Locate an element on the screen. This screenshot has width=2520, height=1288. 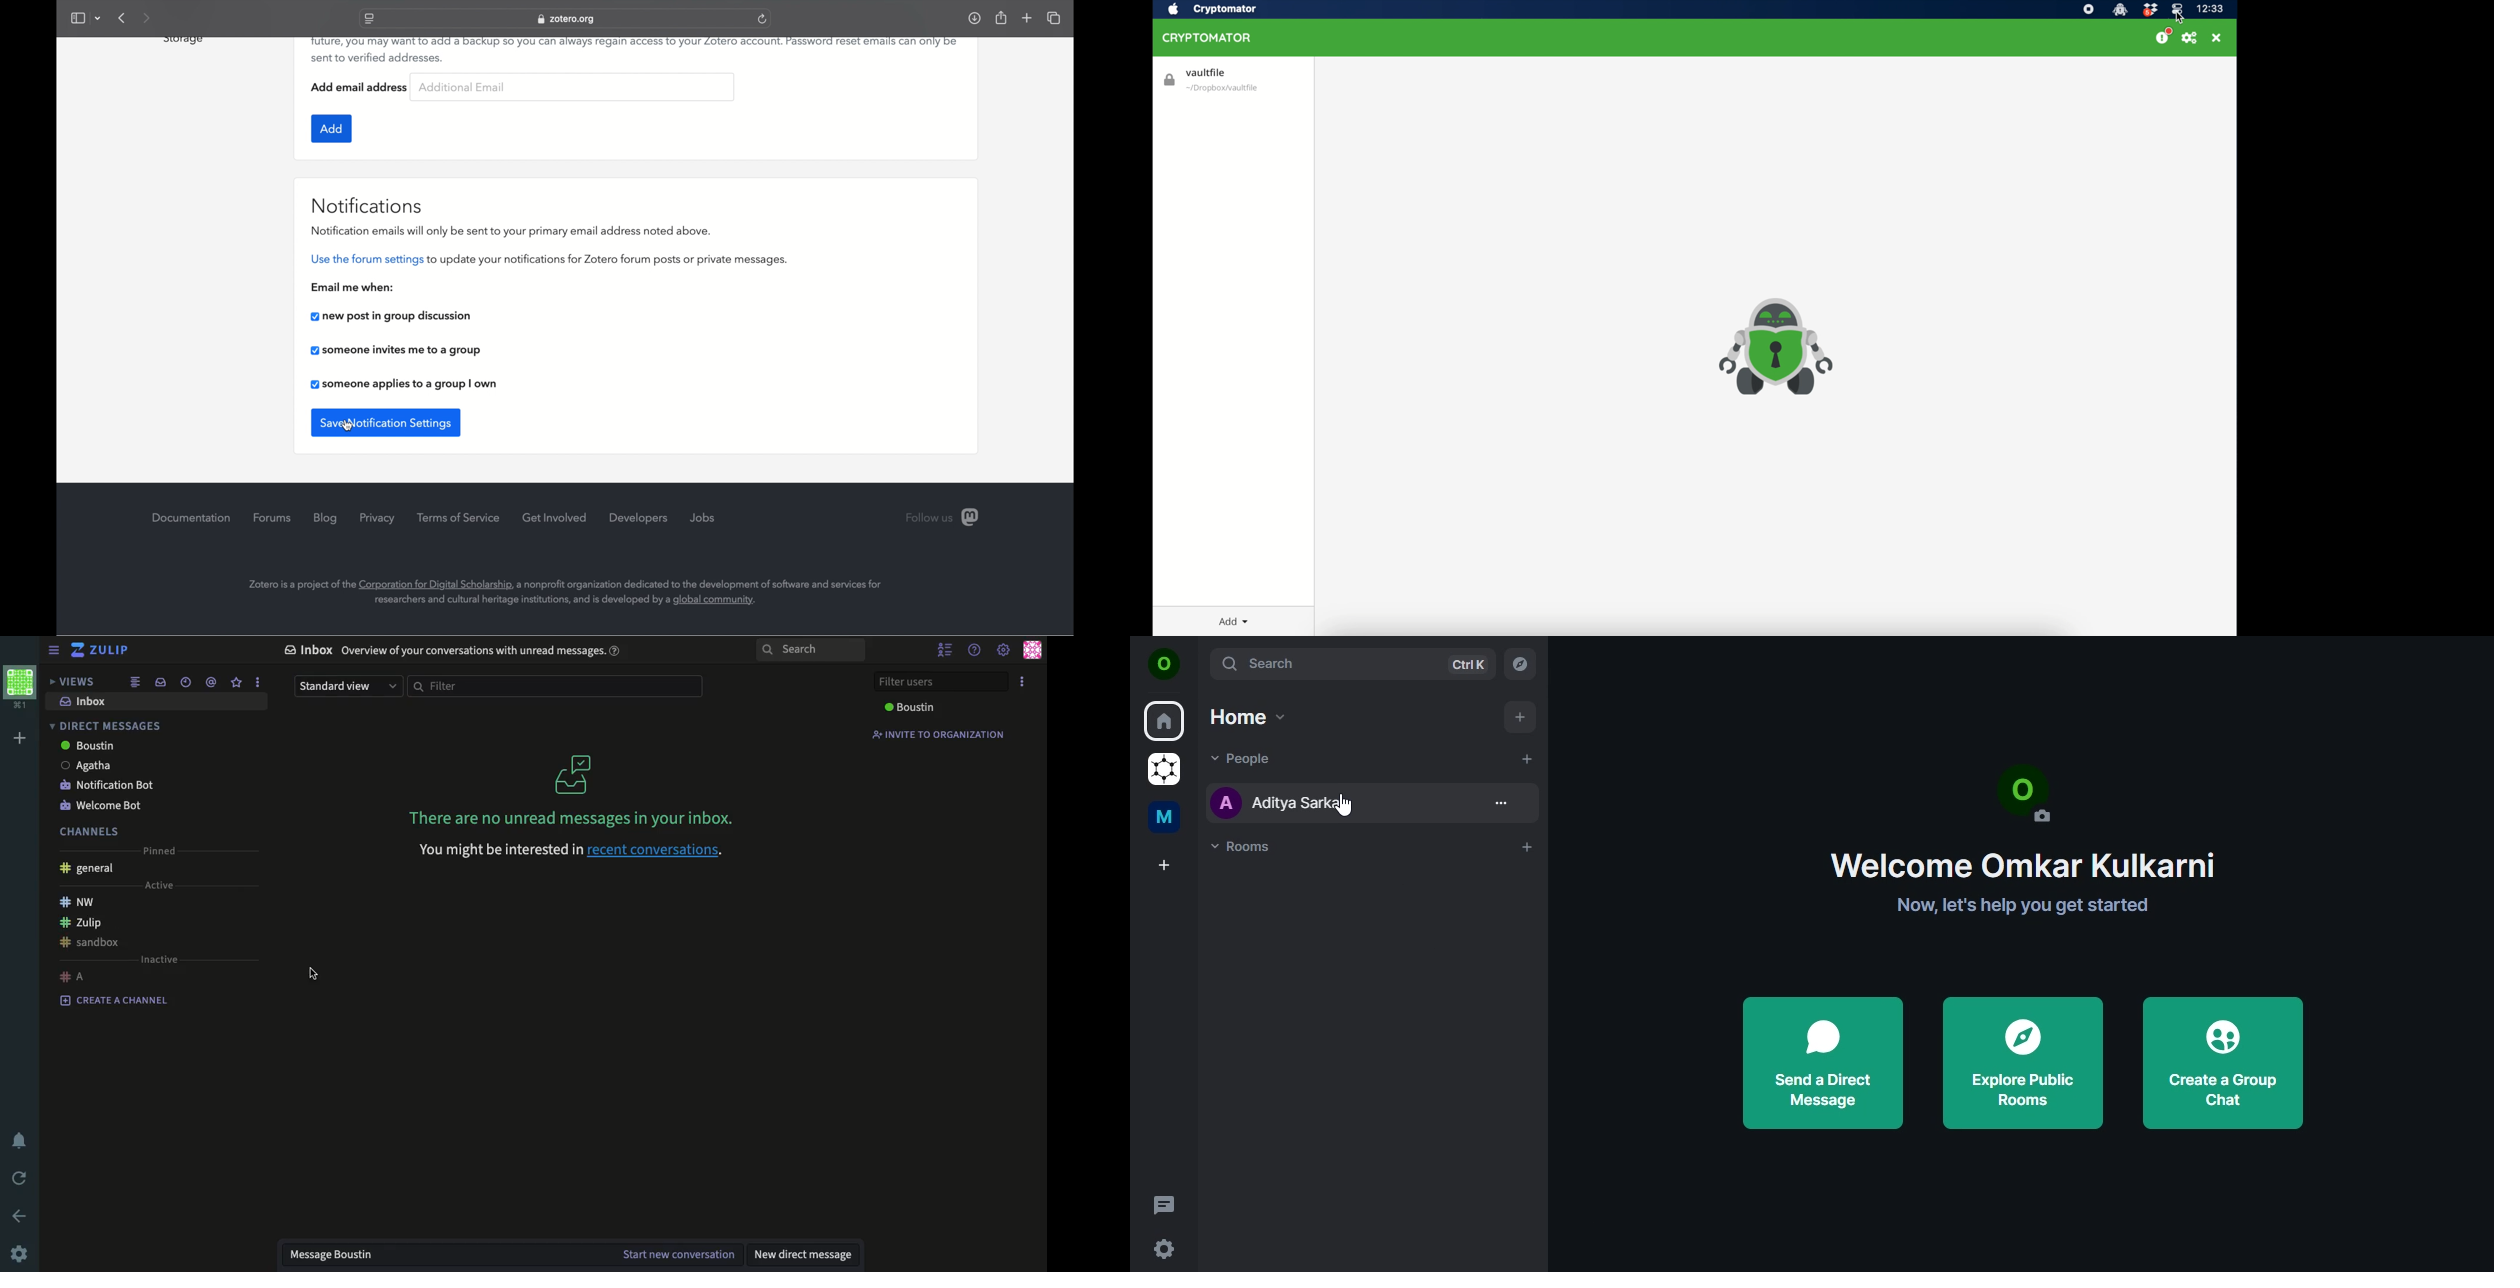
invite to organization is located at coordinates (937, 734).